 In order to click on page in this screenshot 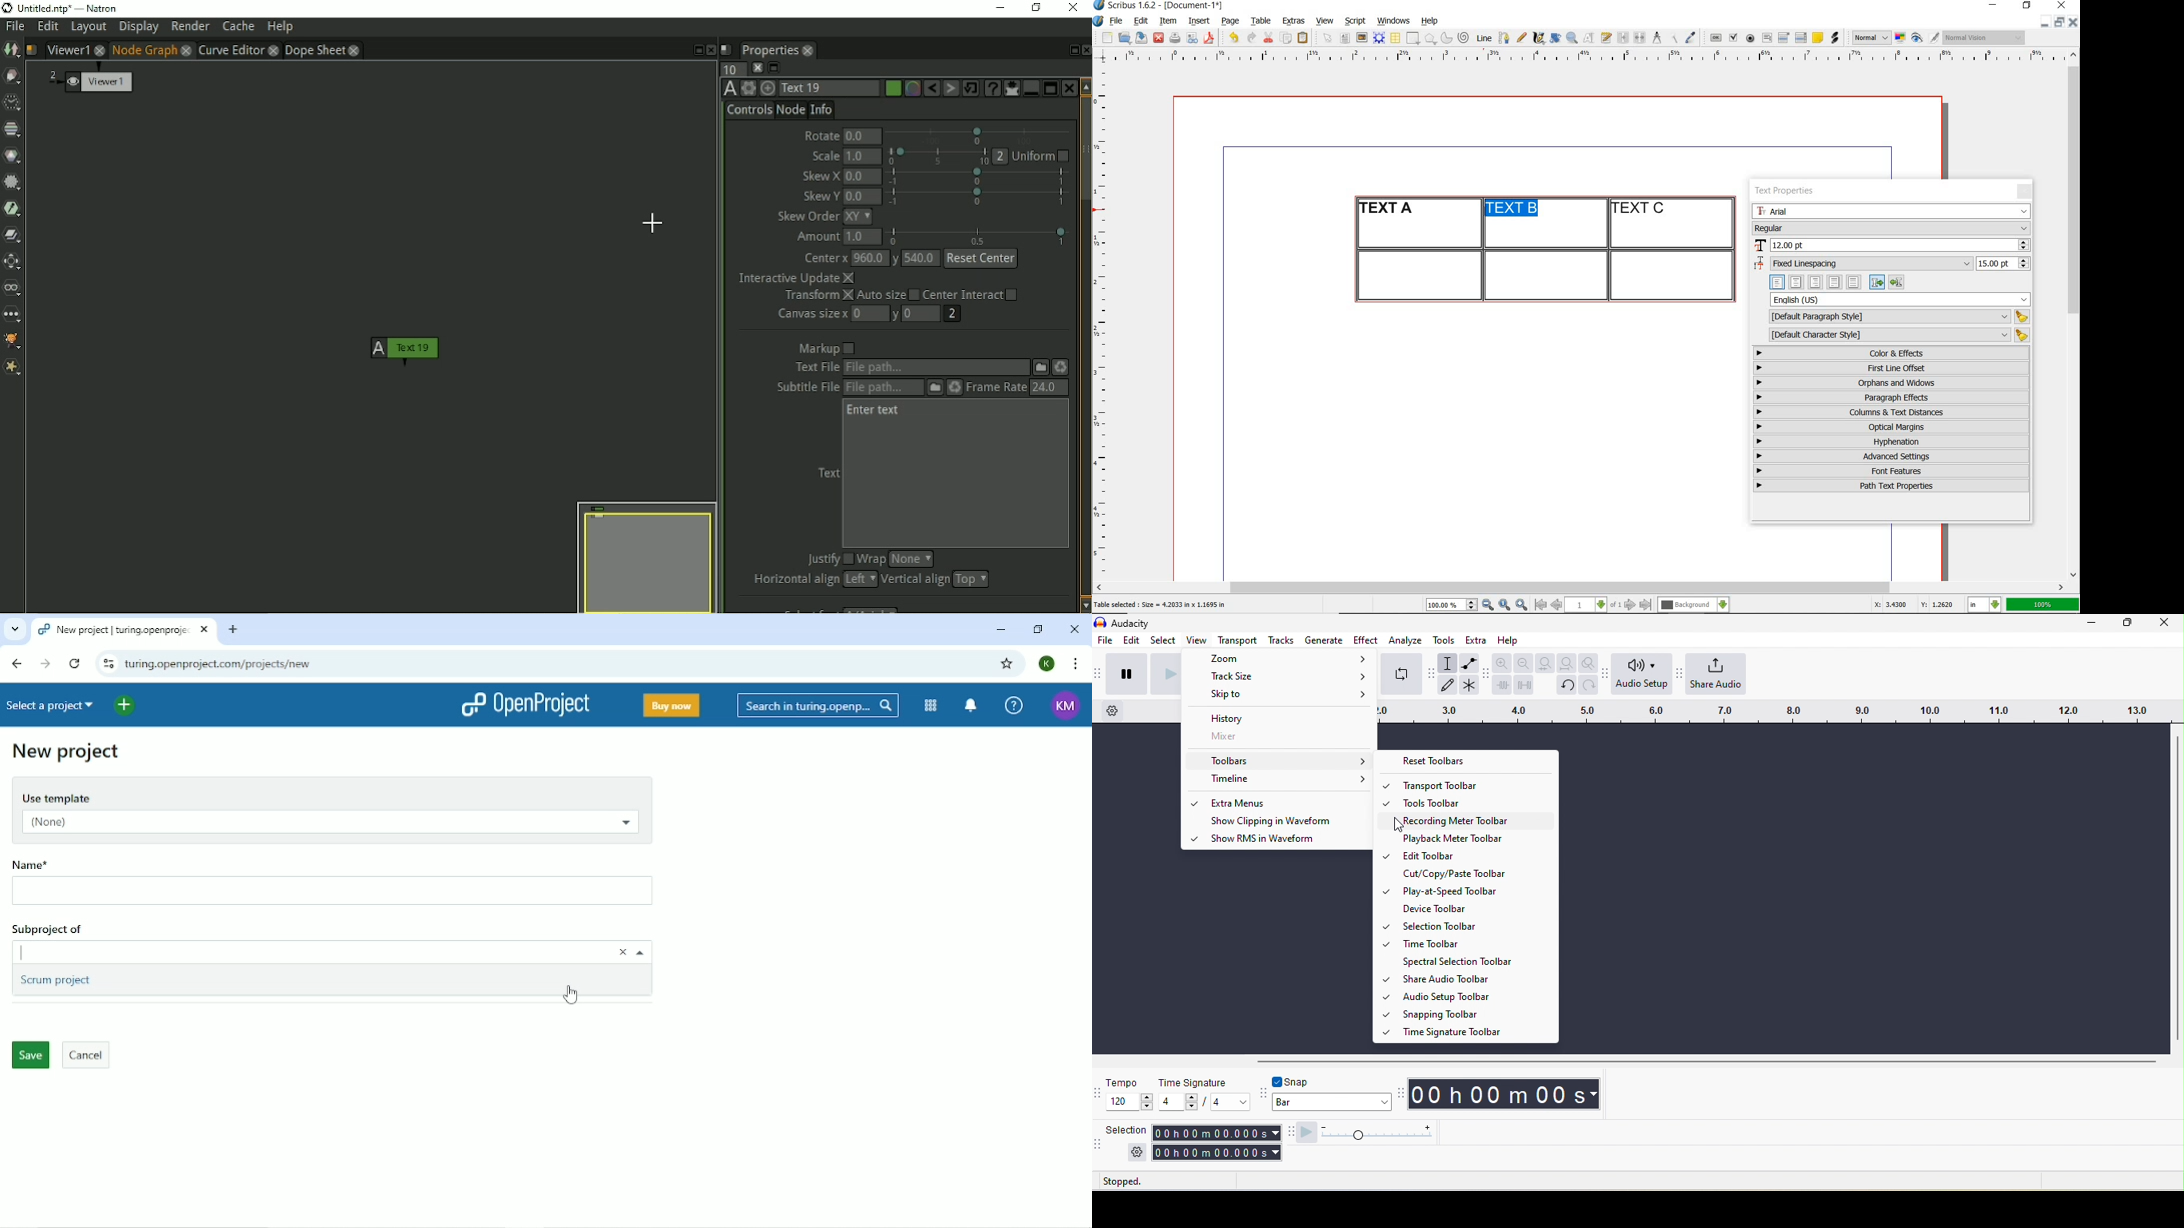, I will do `click(1230, 21)`.